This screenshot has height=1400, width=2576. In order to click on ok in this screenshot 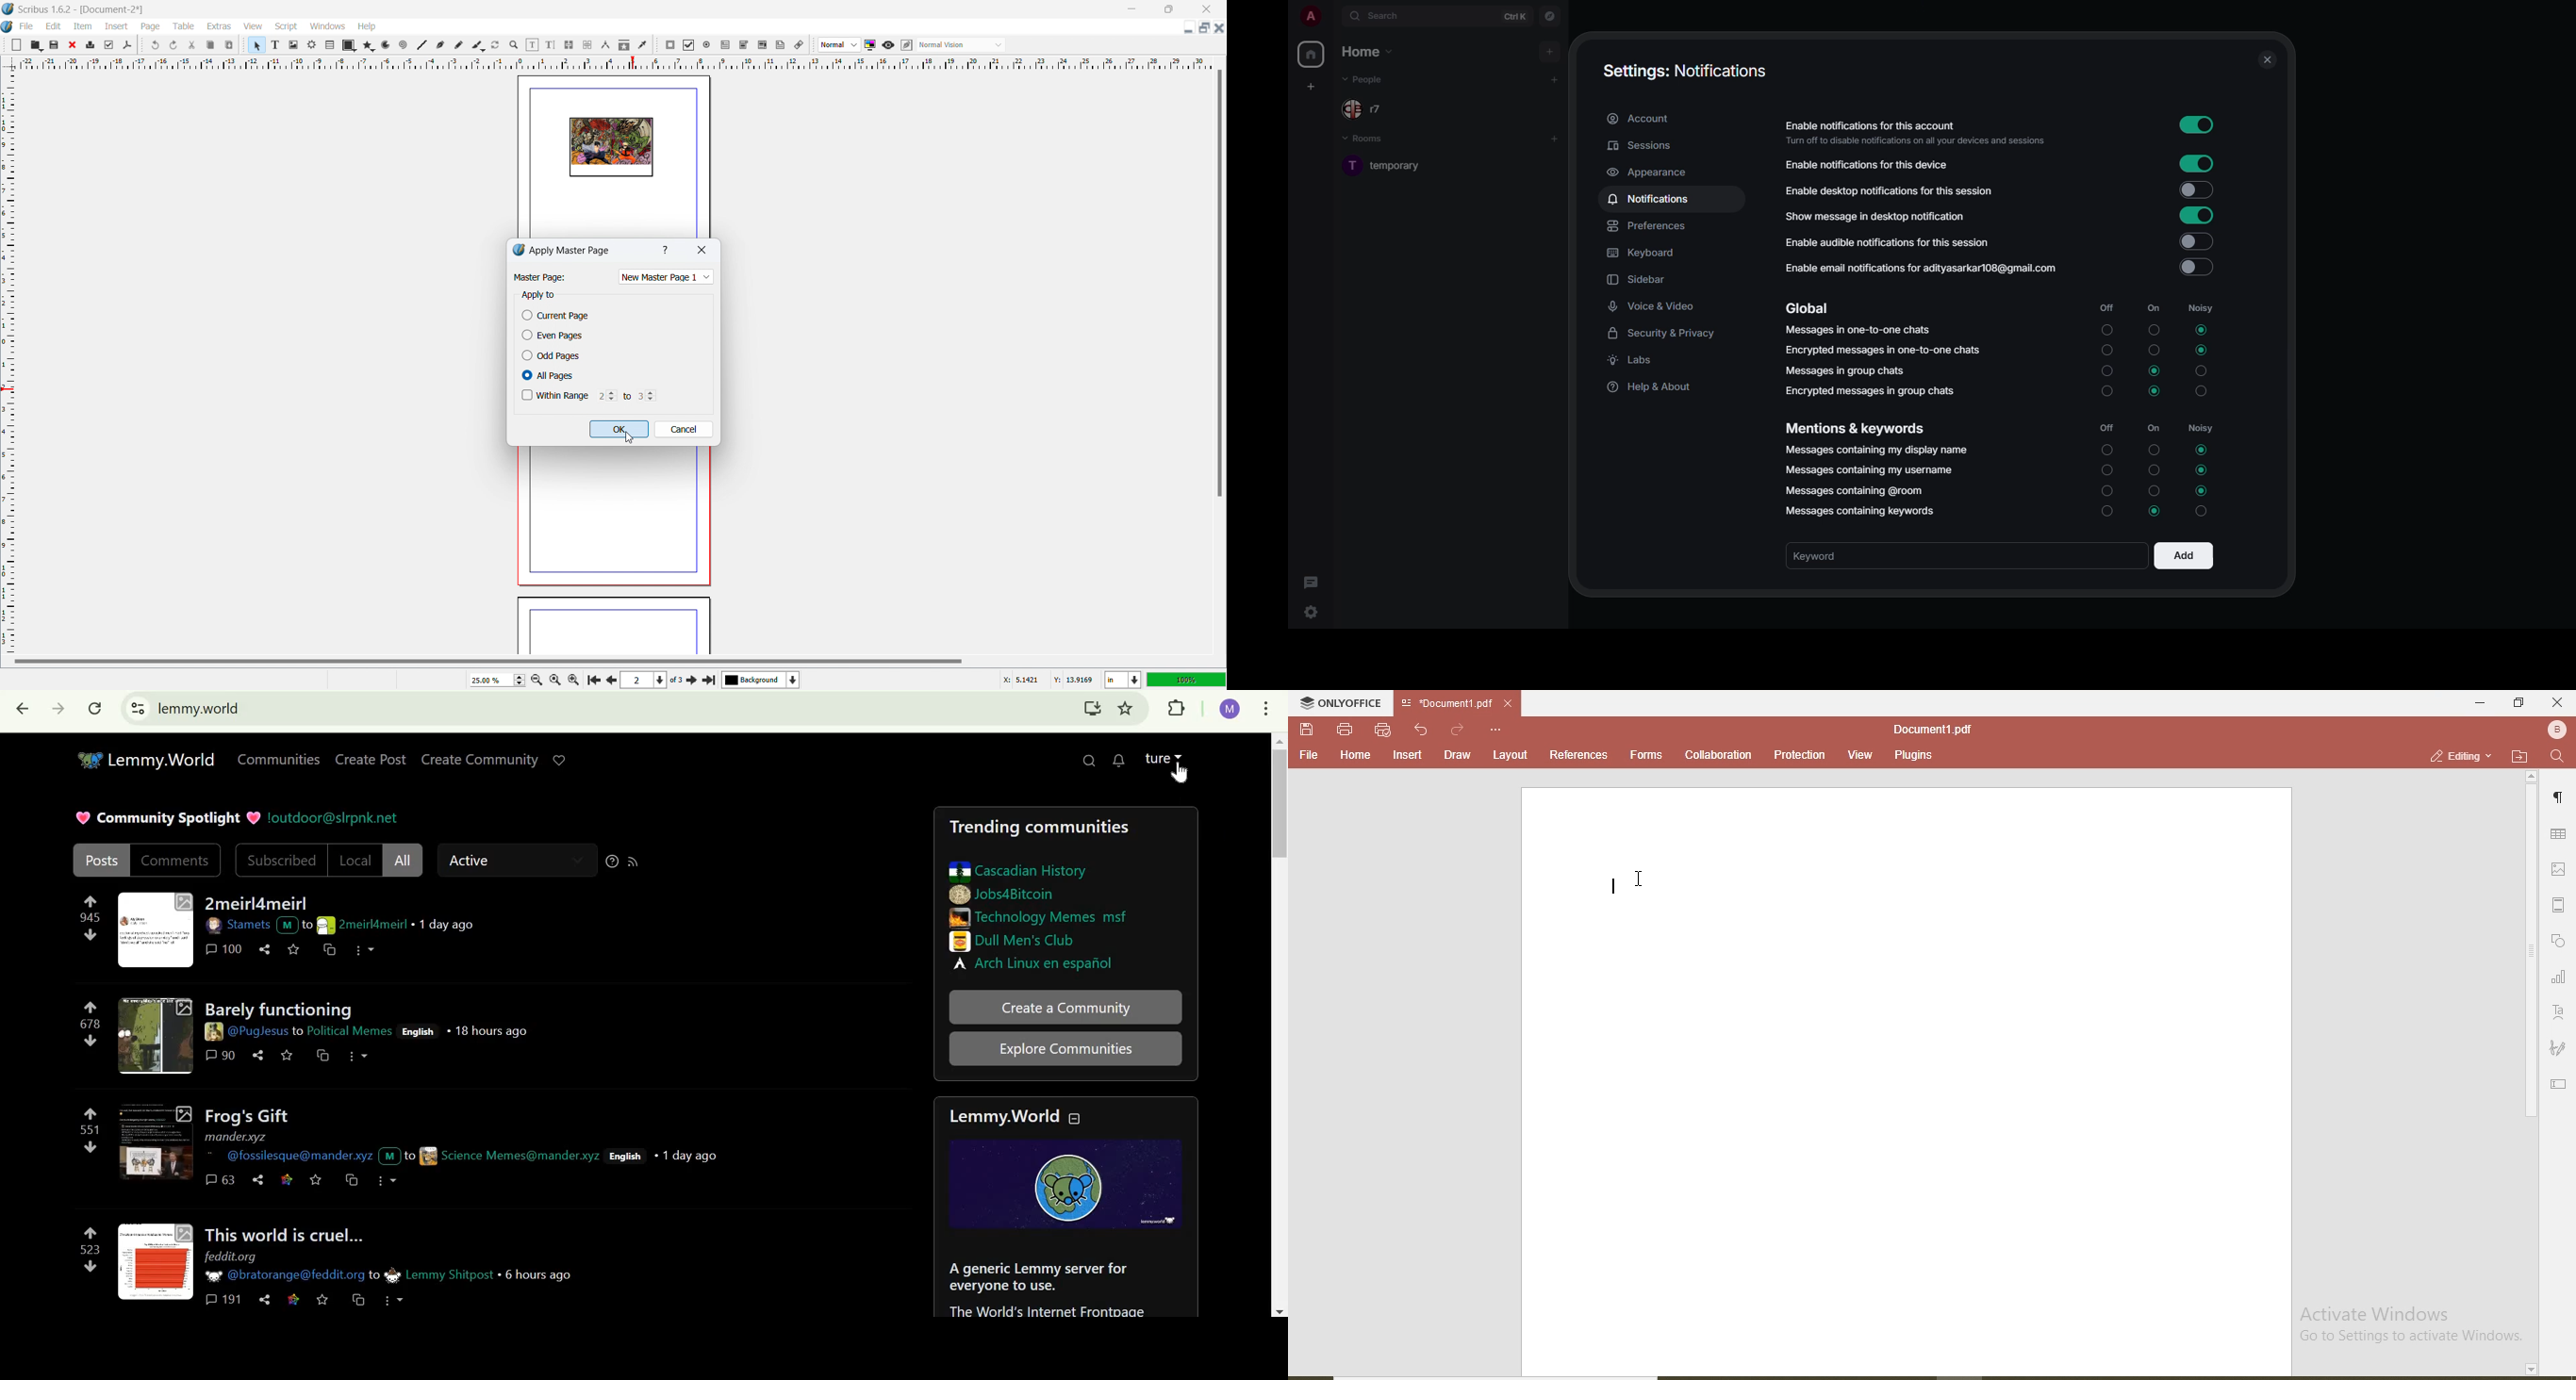, I will do `click(619, 429)`.